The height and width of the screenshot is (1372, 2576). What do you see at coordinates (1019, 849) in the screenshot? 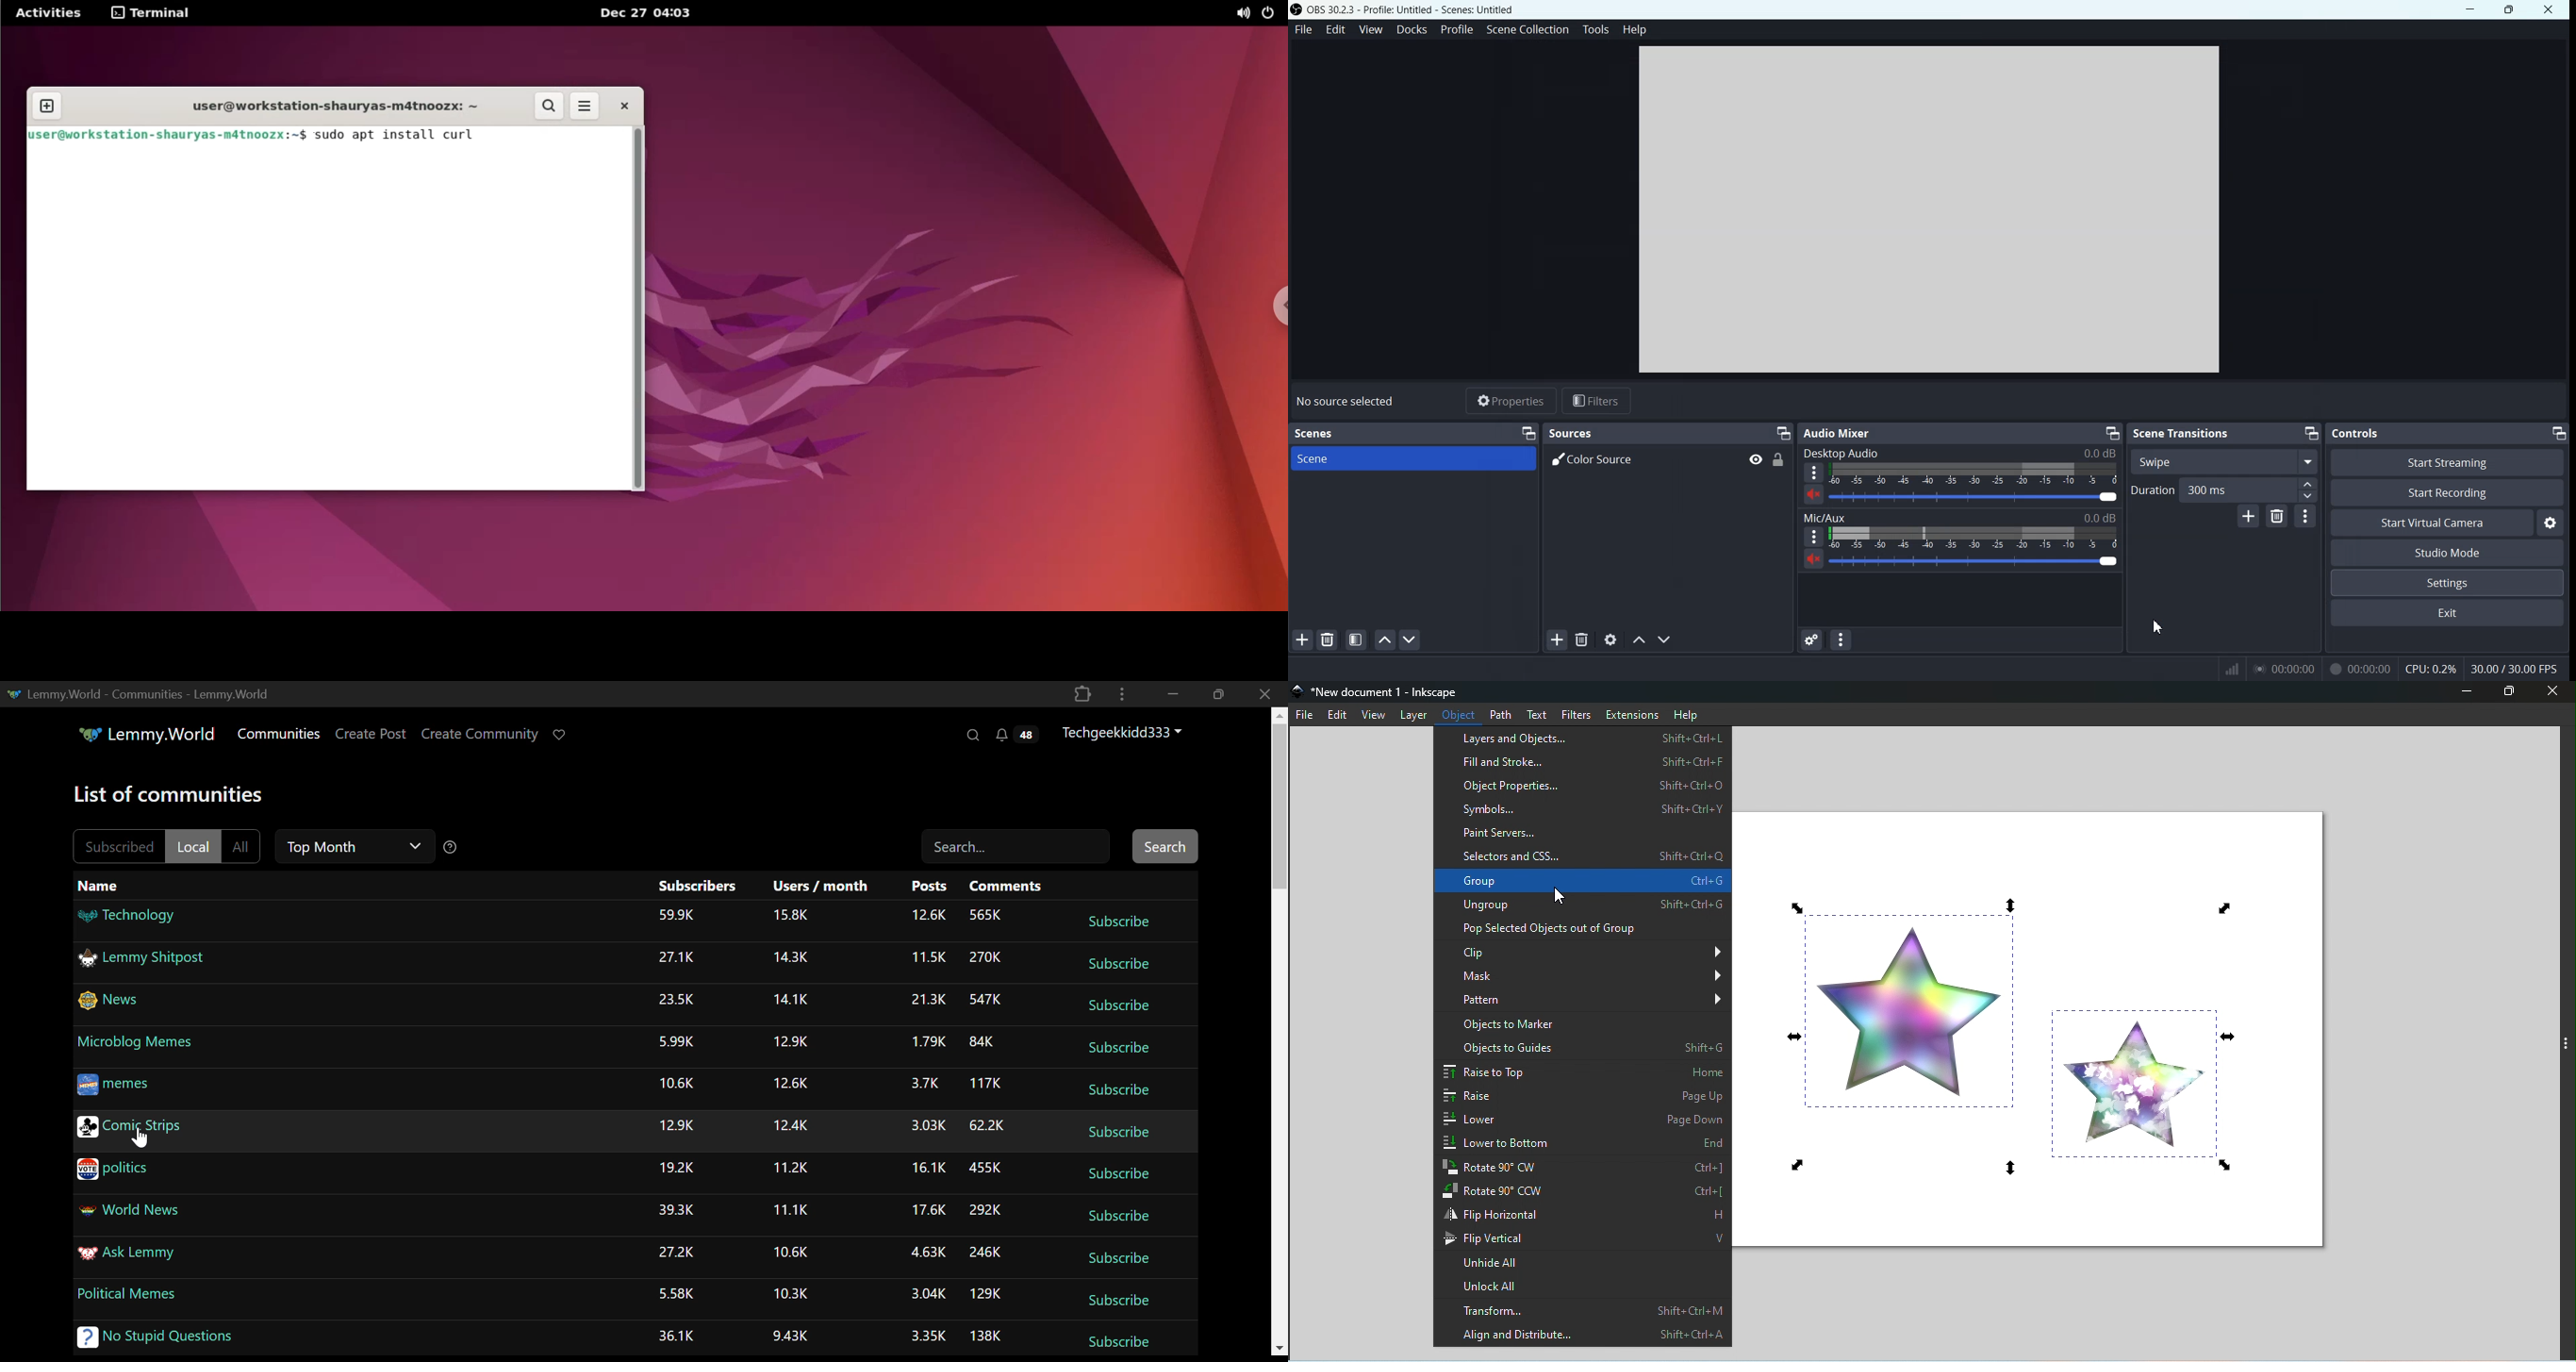
I see `Search` at bounding box center [1019, 849].